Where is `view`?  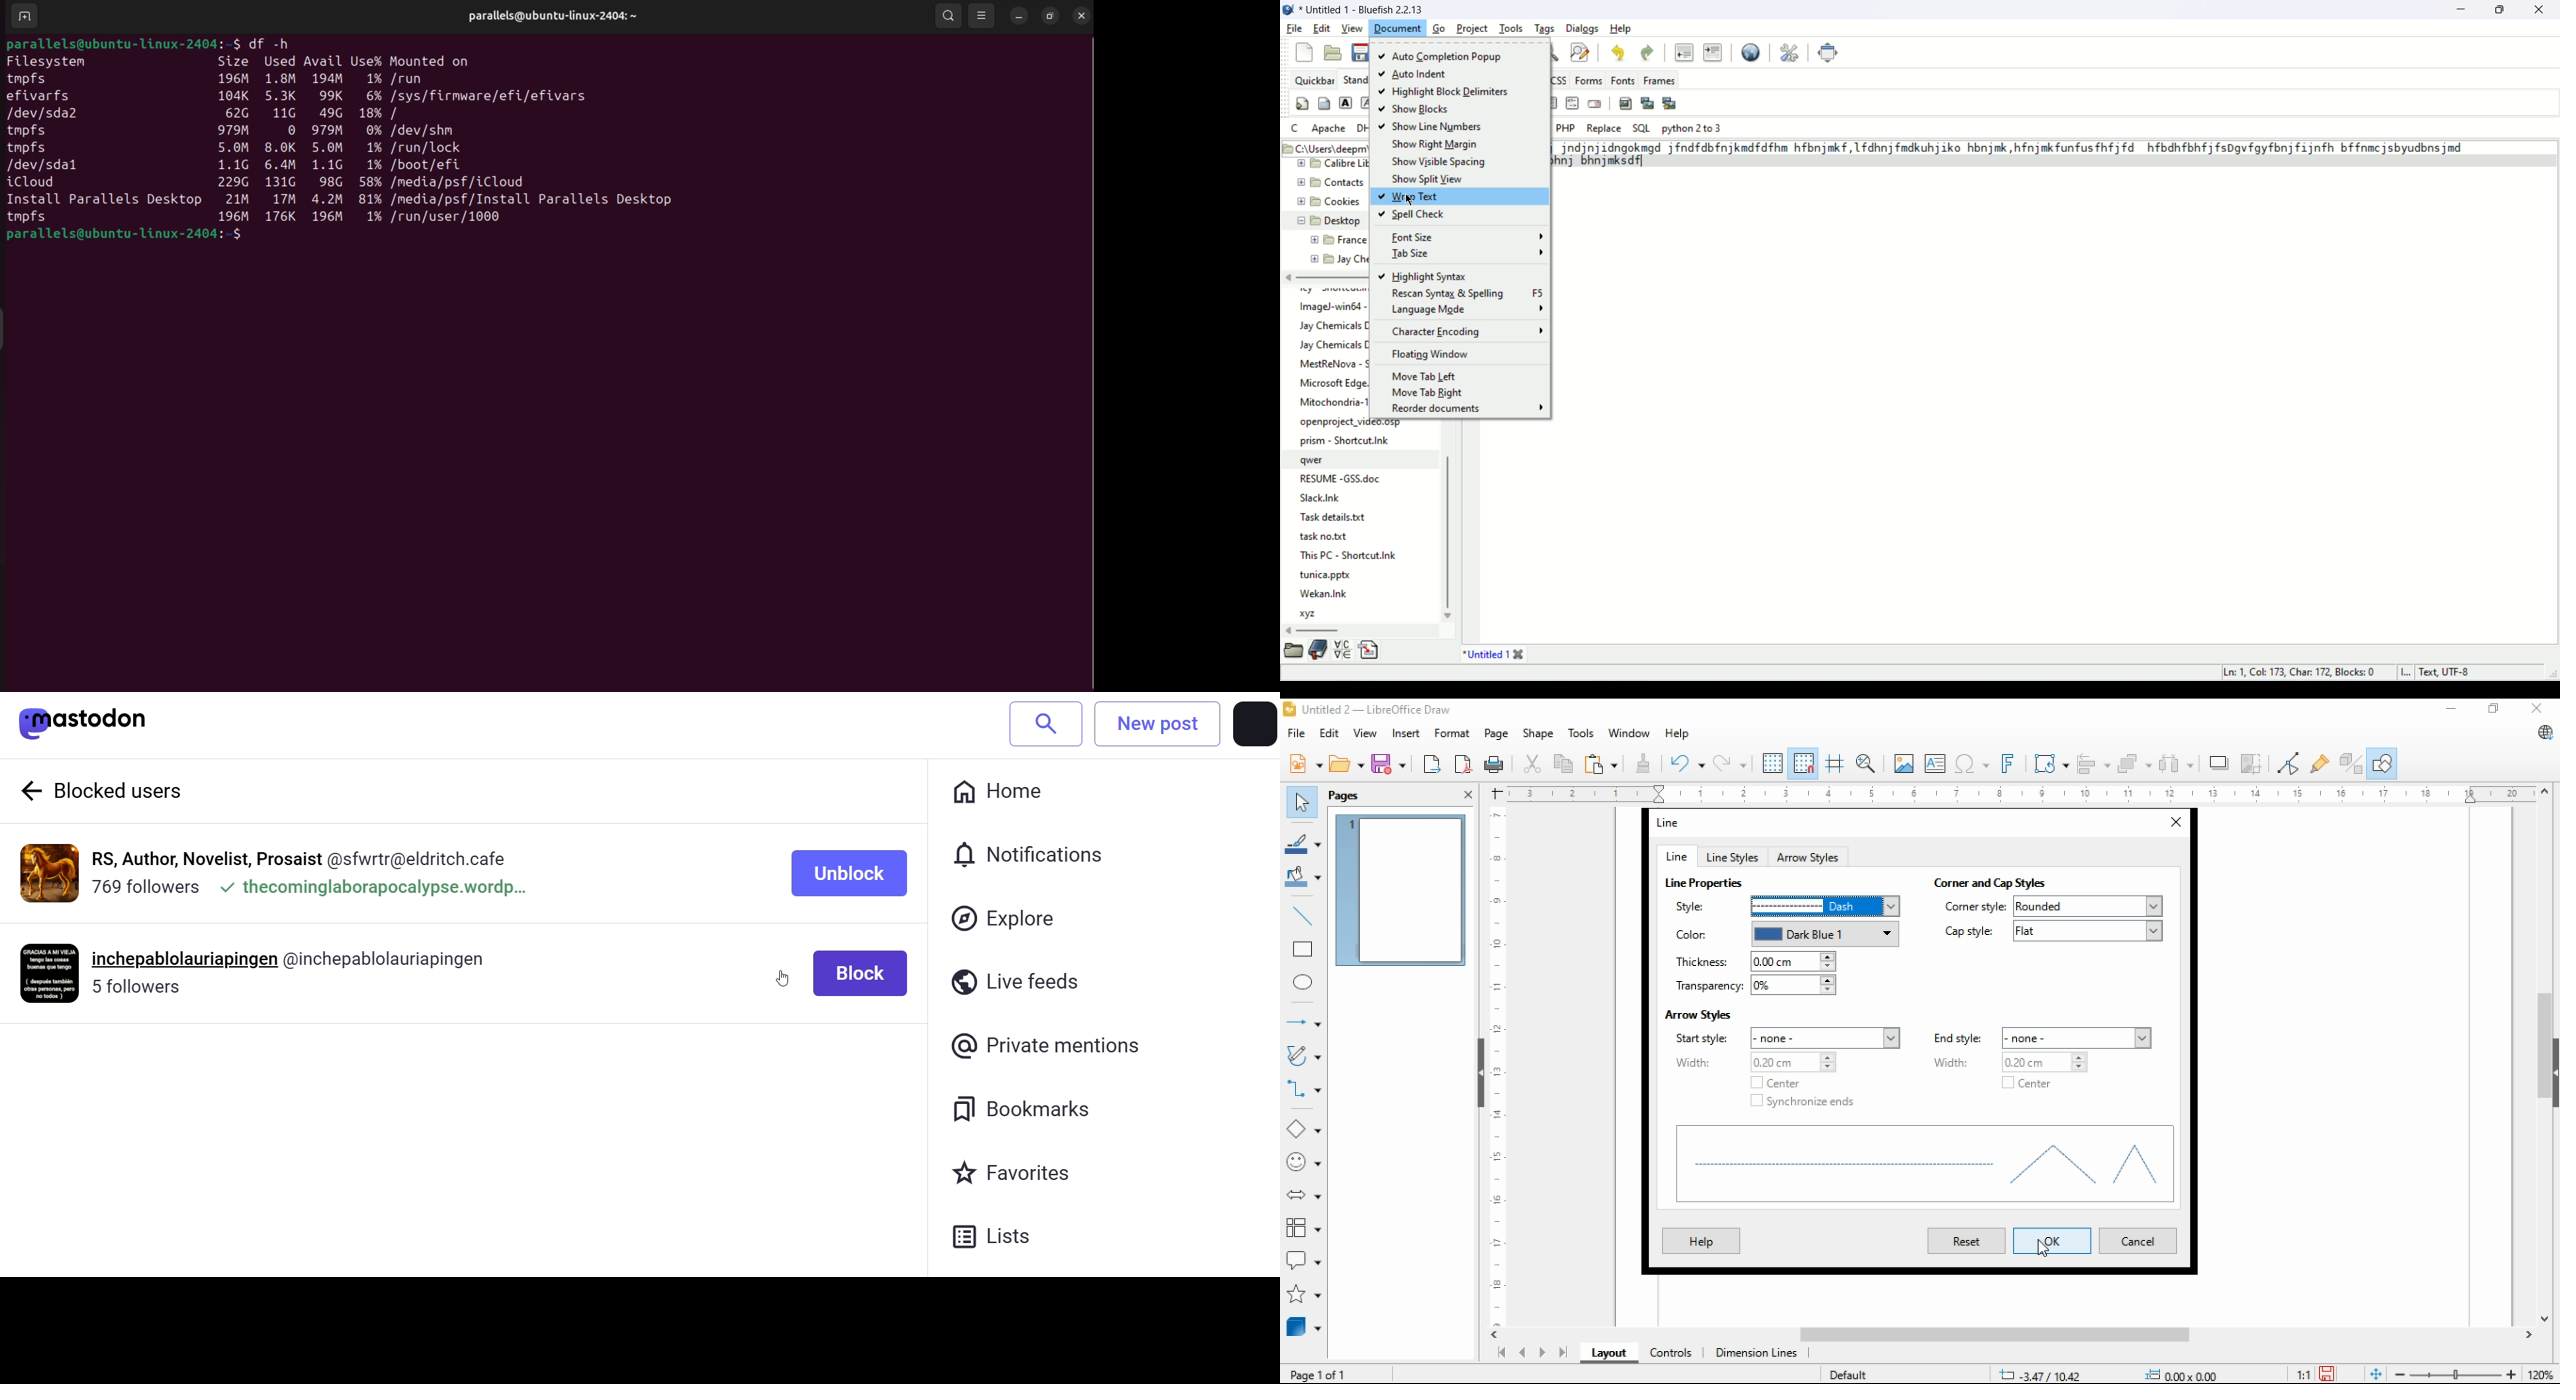 view is located at coordinates (1353, 27).